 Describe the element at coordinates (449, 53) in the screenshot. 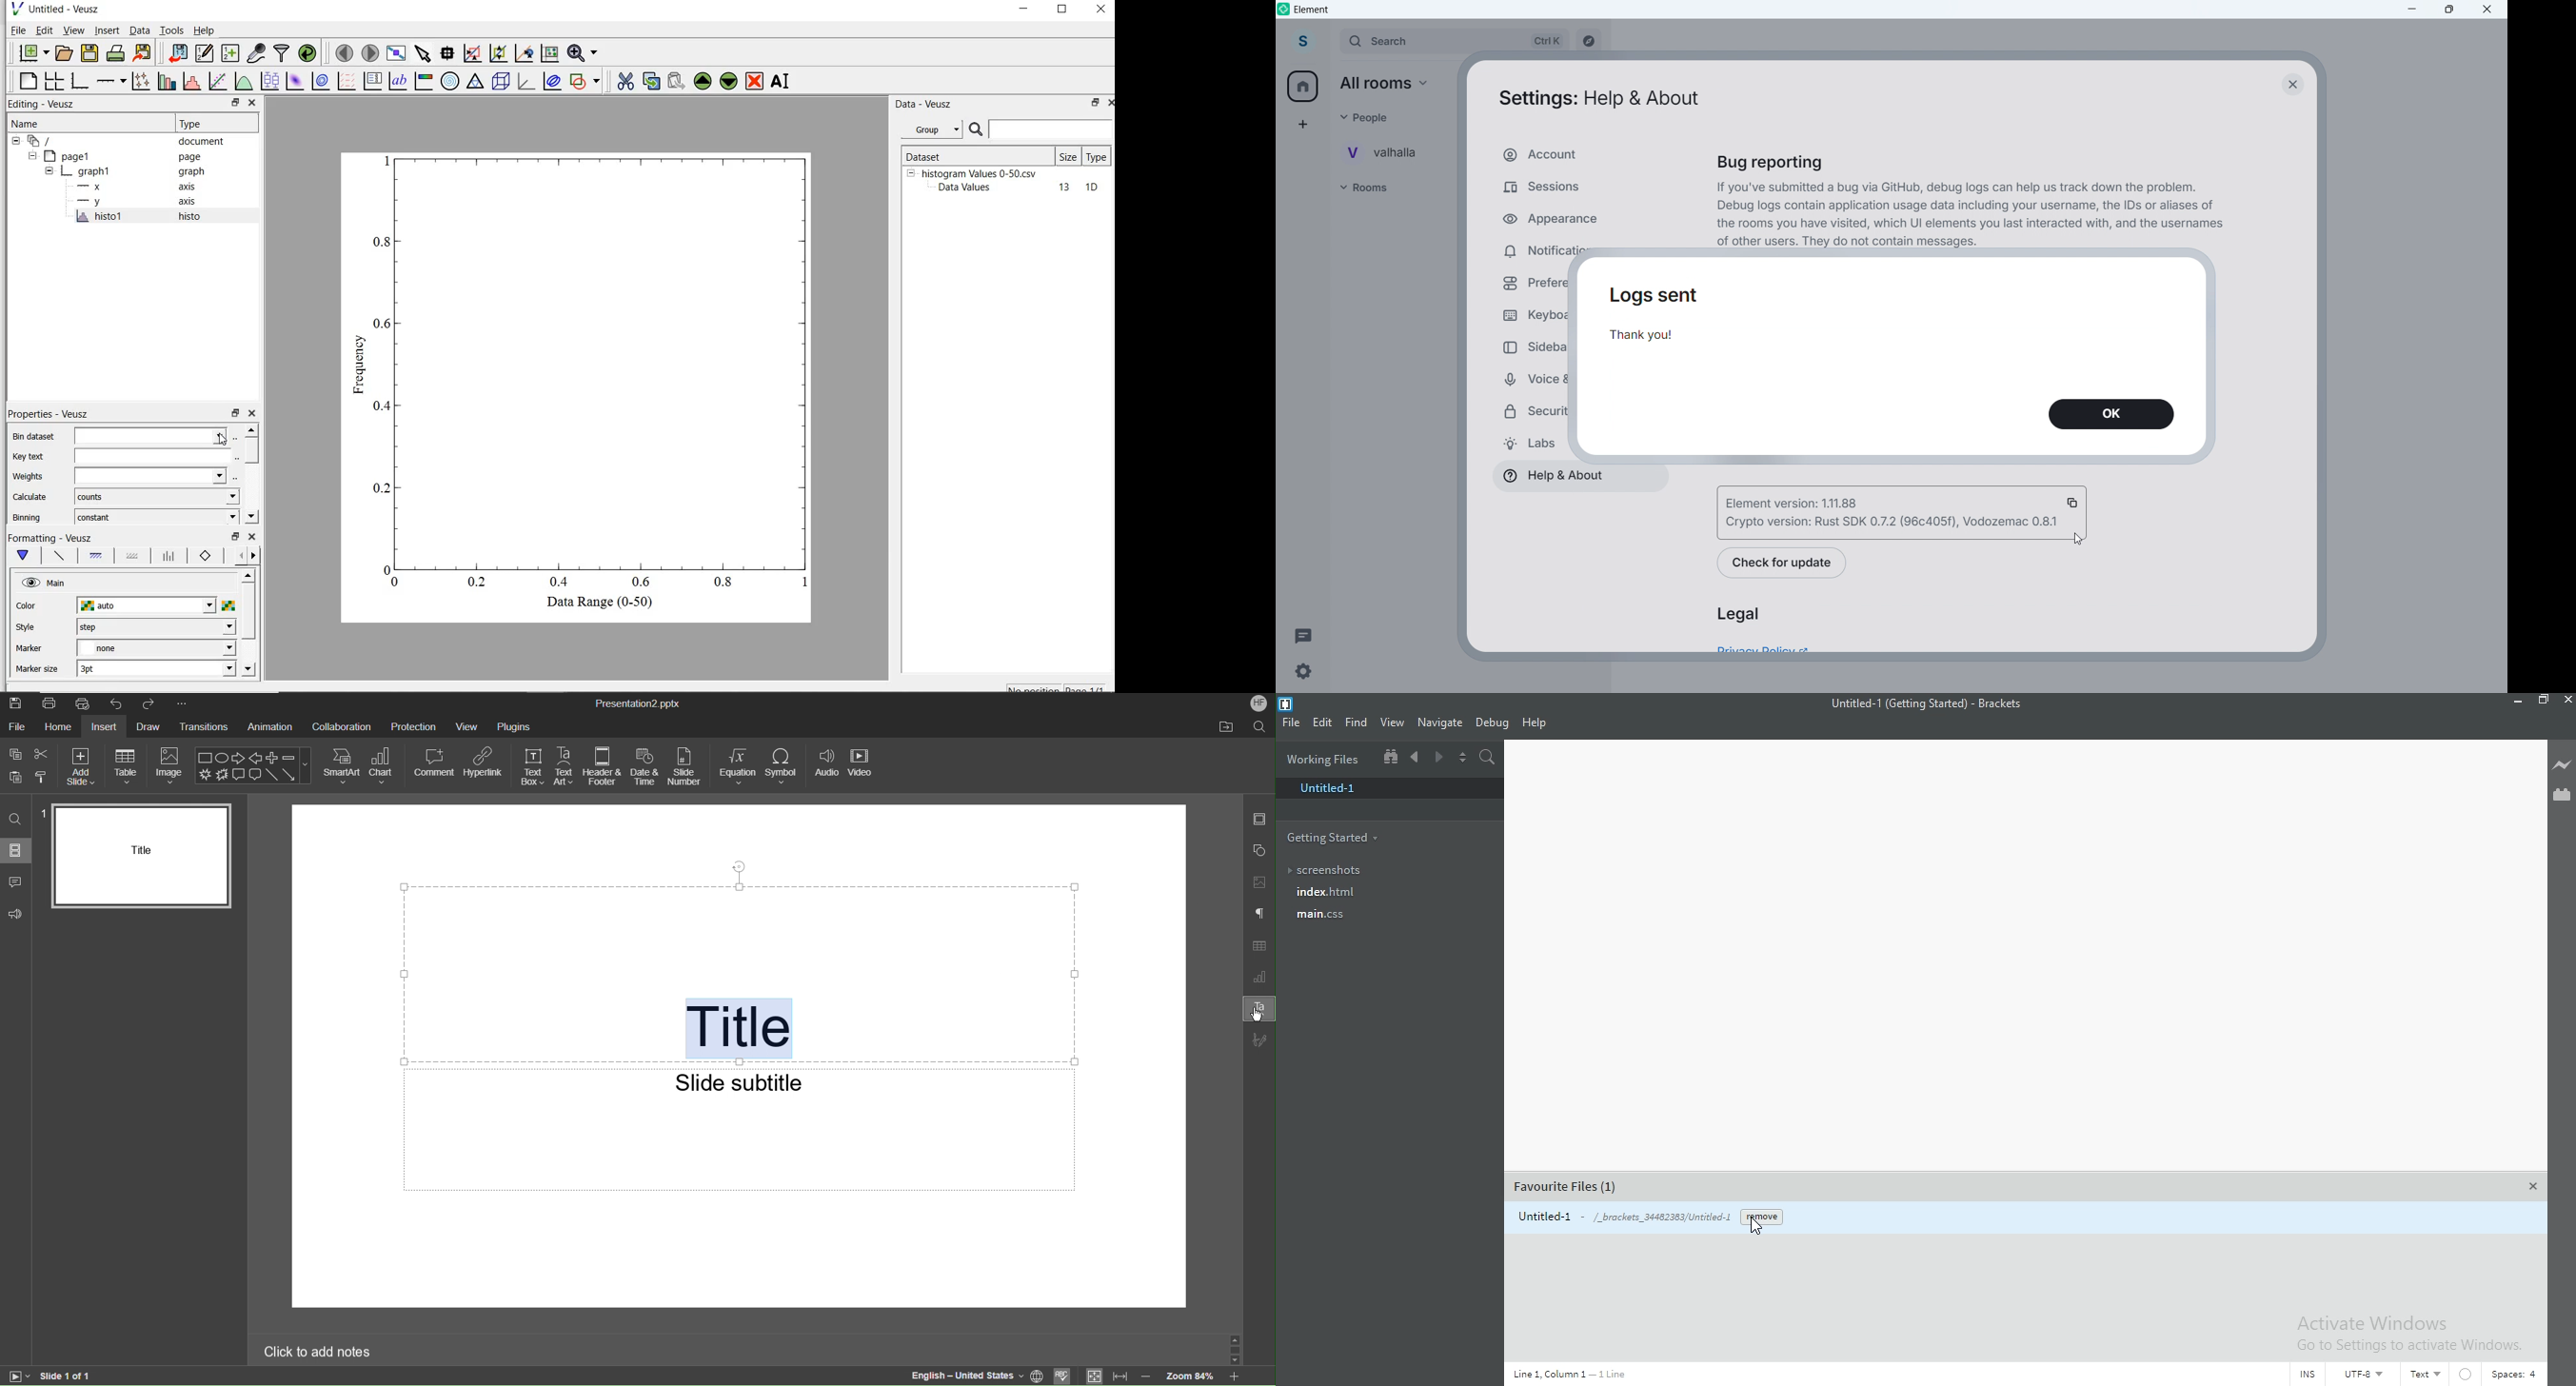

I see `read data points on the graph` at that location.